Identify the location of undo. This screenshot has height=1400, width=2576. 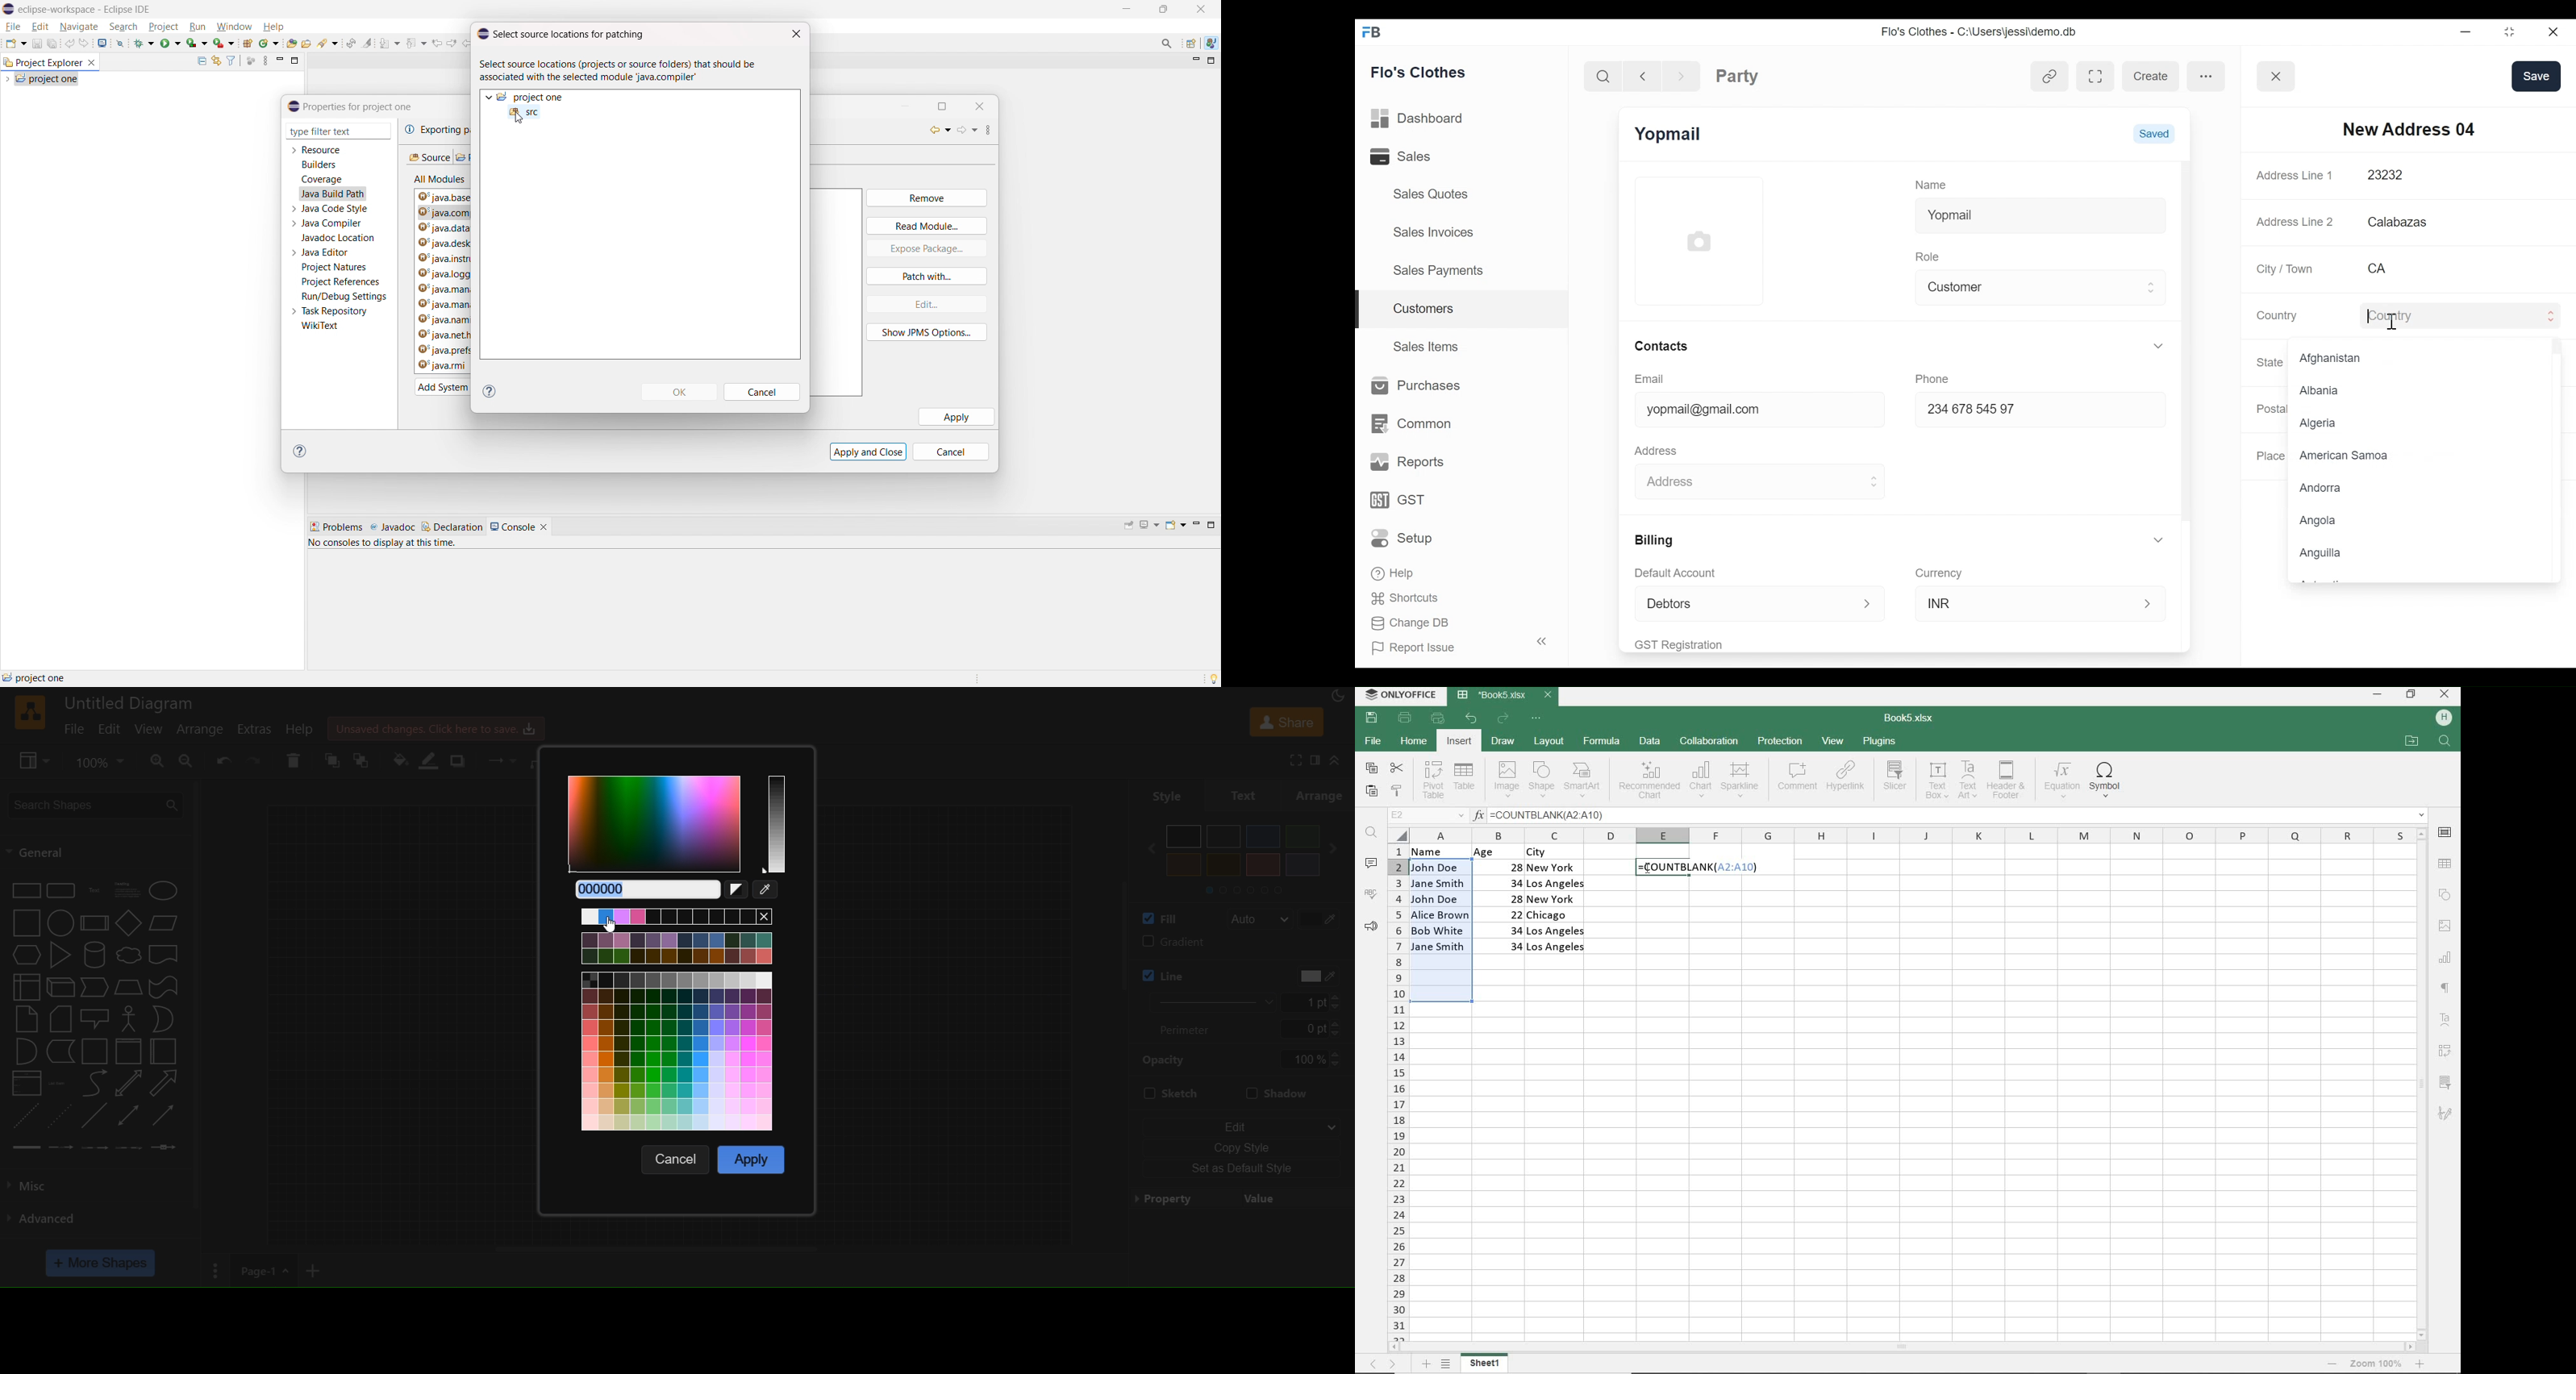
(225, 760).